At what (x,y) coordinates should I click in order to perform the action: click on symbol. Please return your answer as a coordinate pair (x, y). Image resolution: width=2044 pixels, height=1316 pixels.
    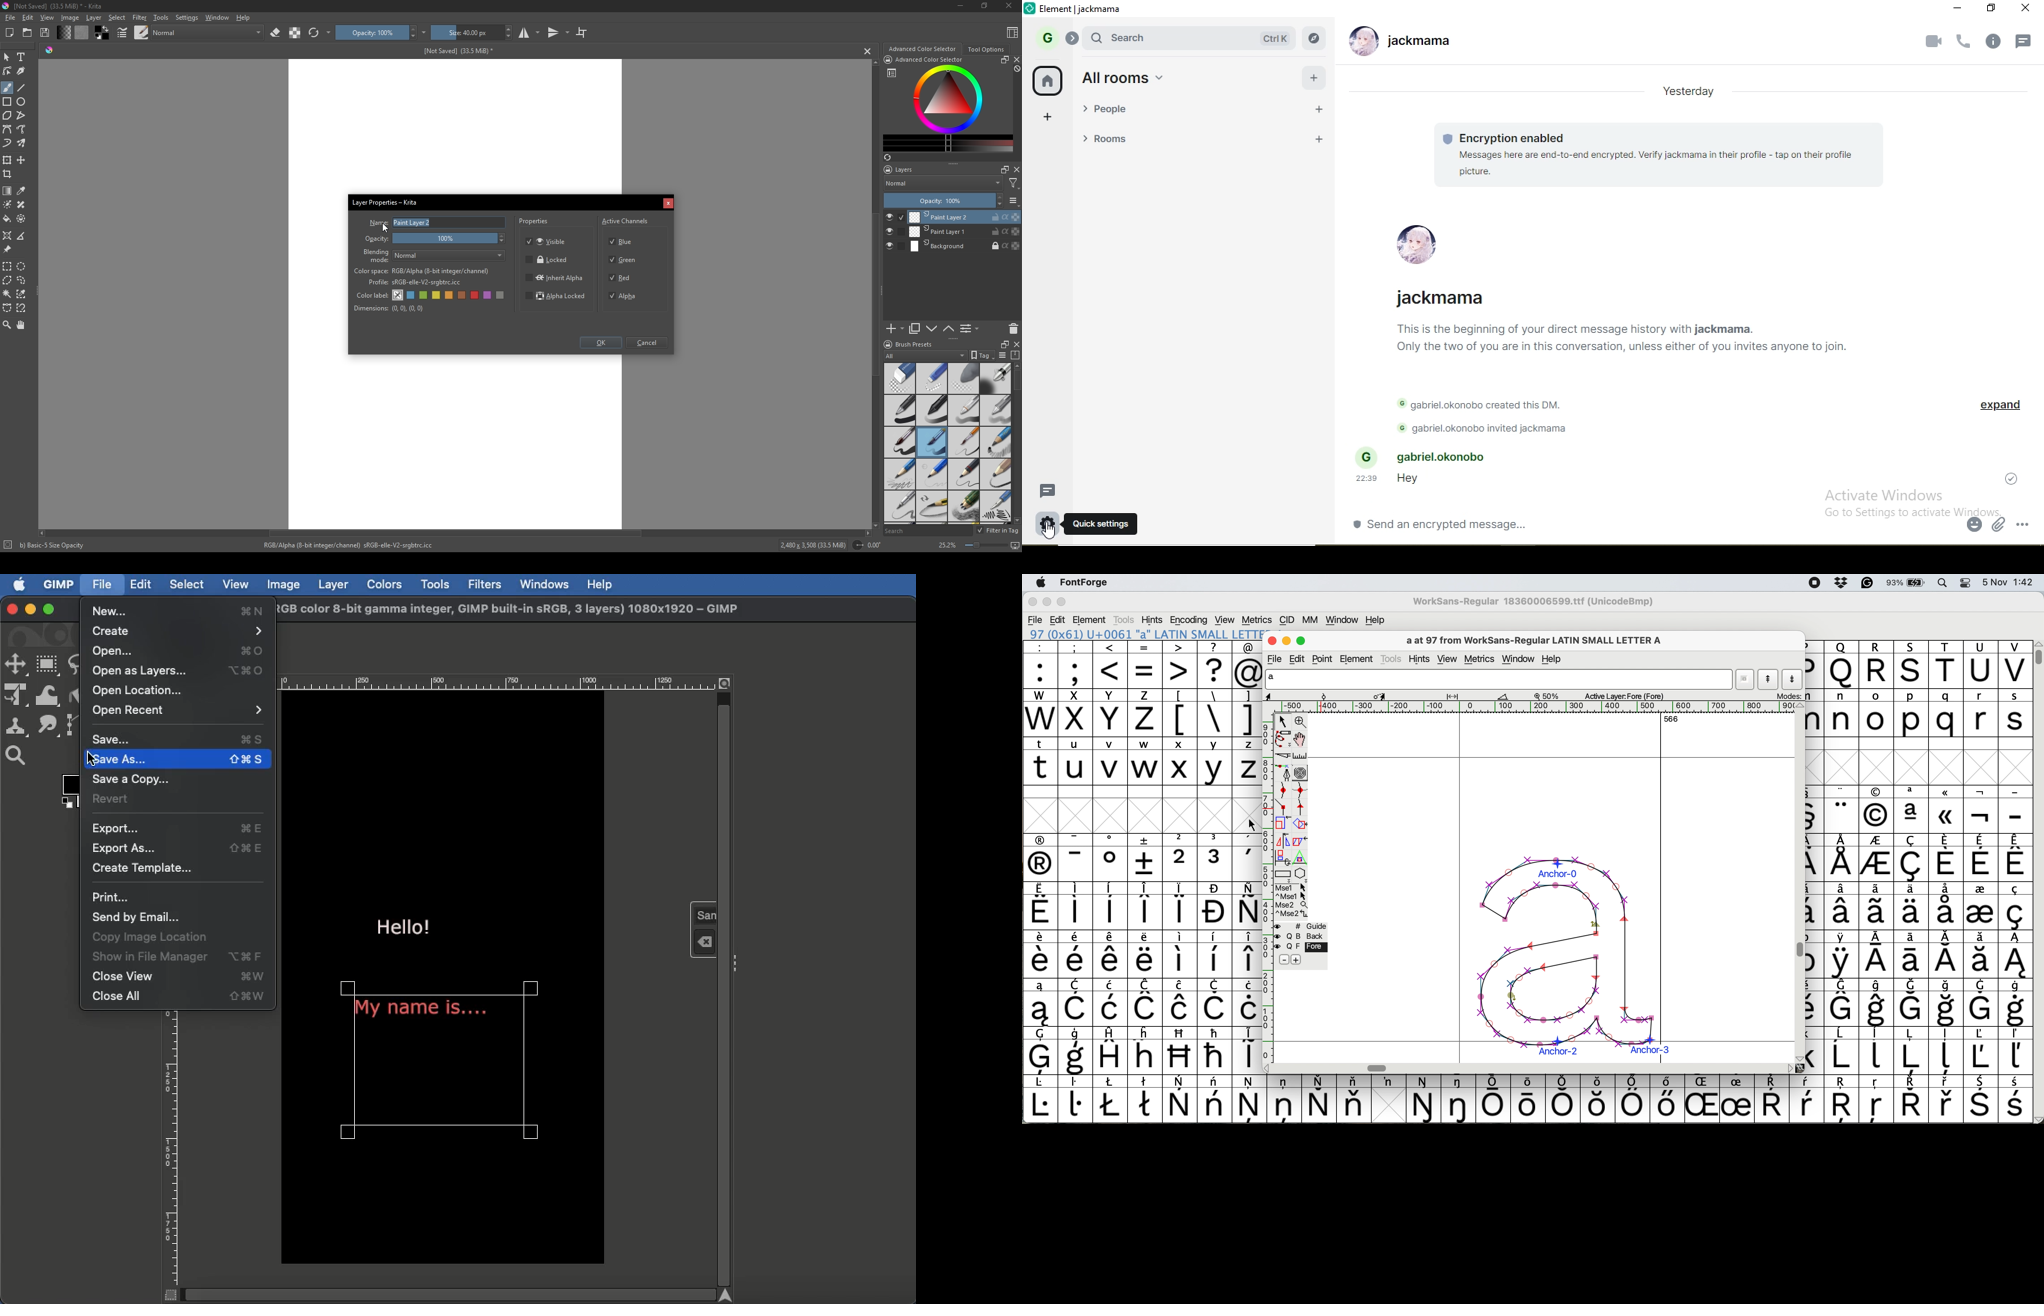
    Looking at the image, I should click on (1247, 955).